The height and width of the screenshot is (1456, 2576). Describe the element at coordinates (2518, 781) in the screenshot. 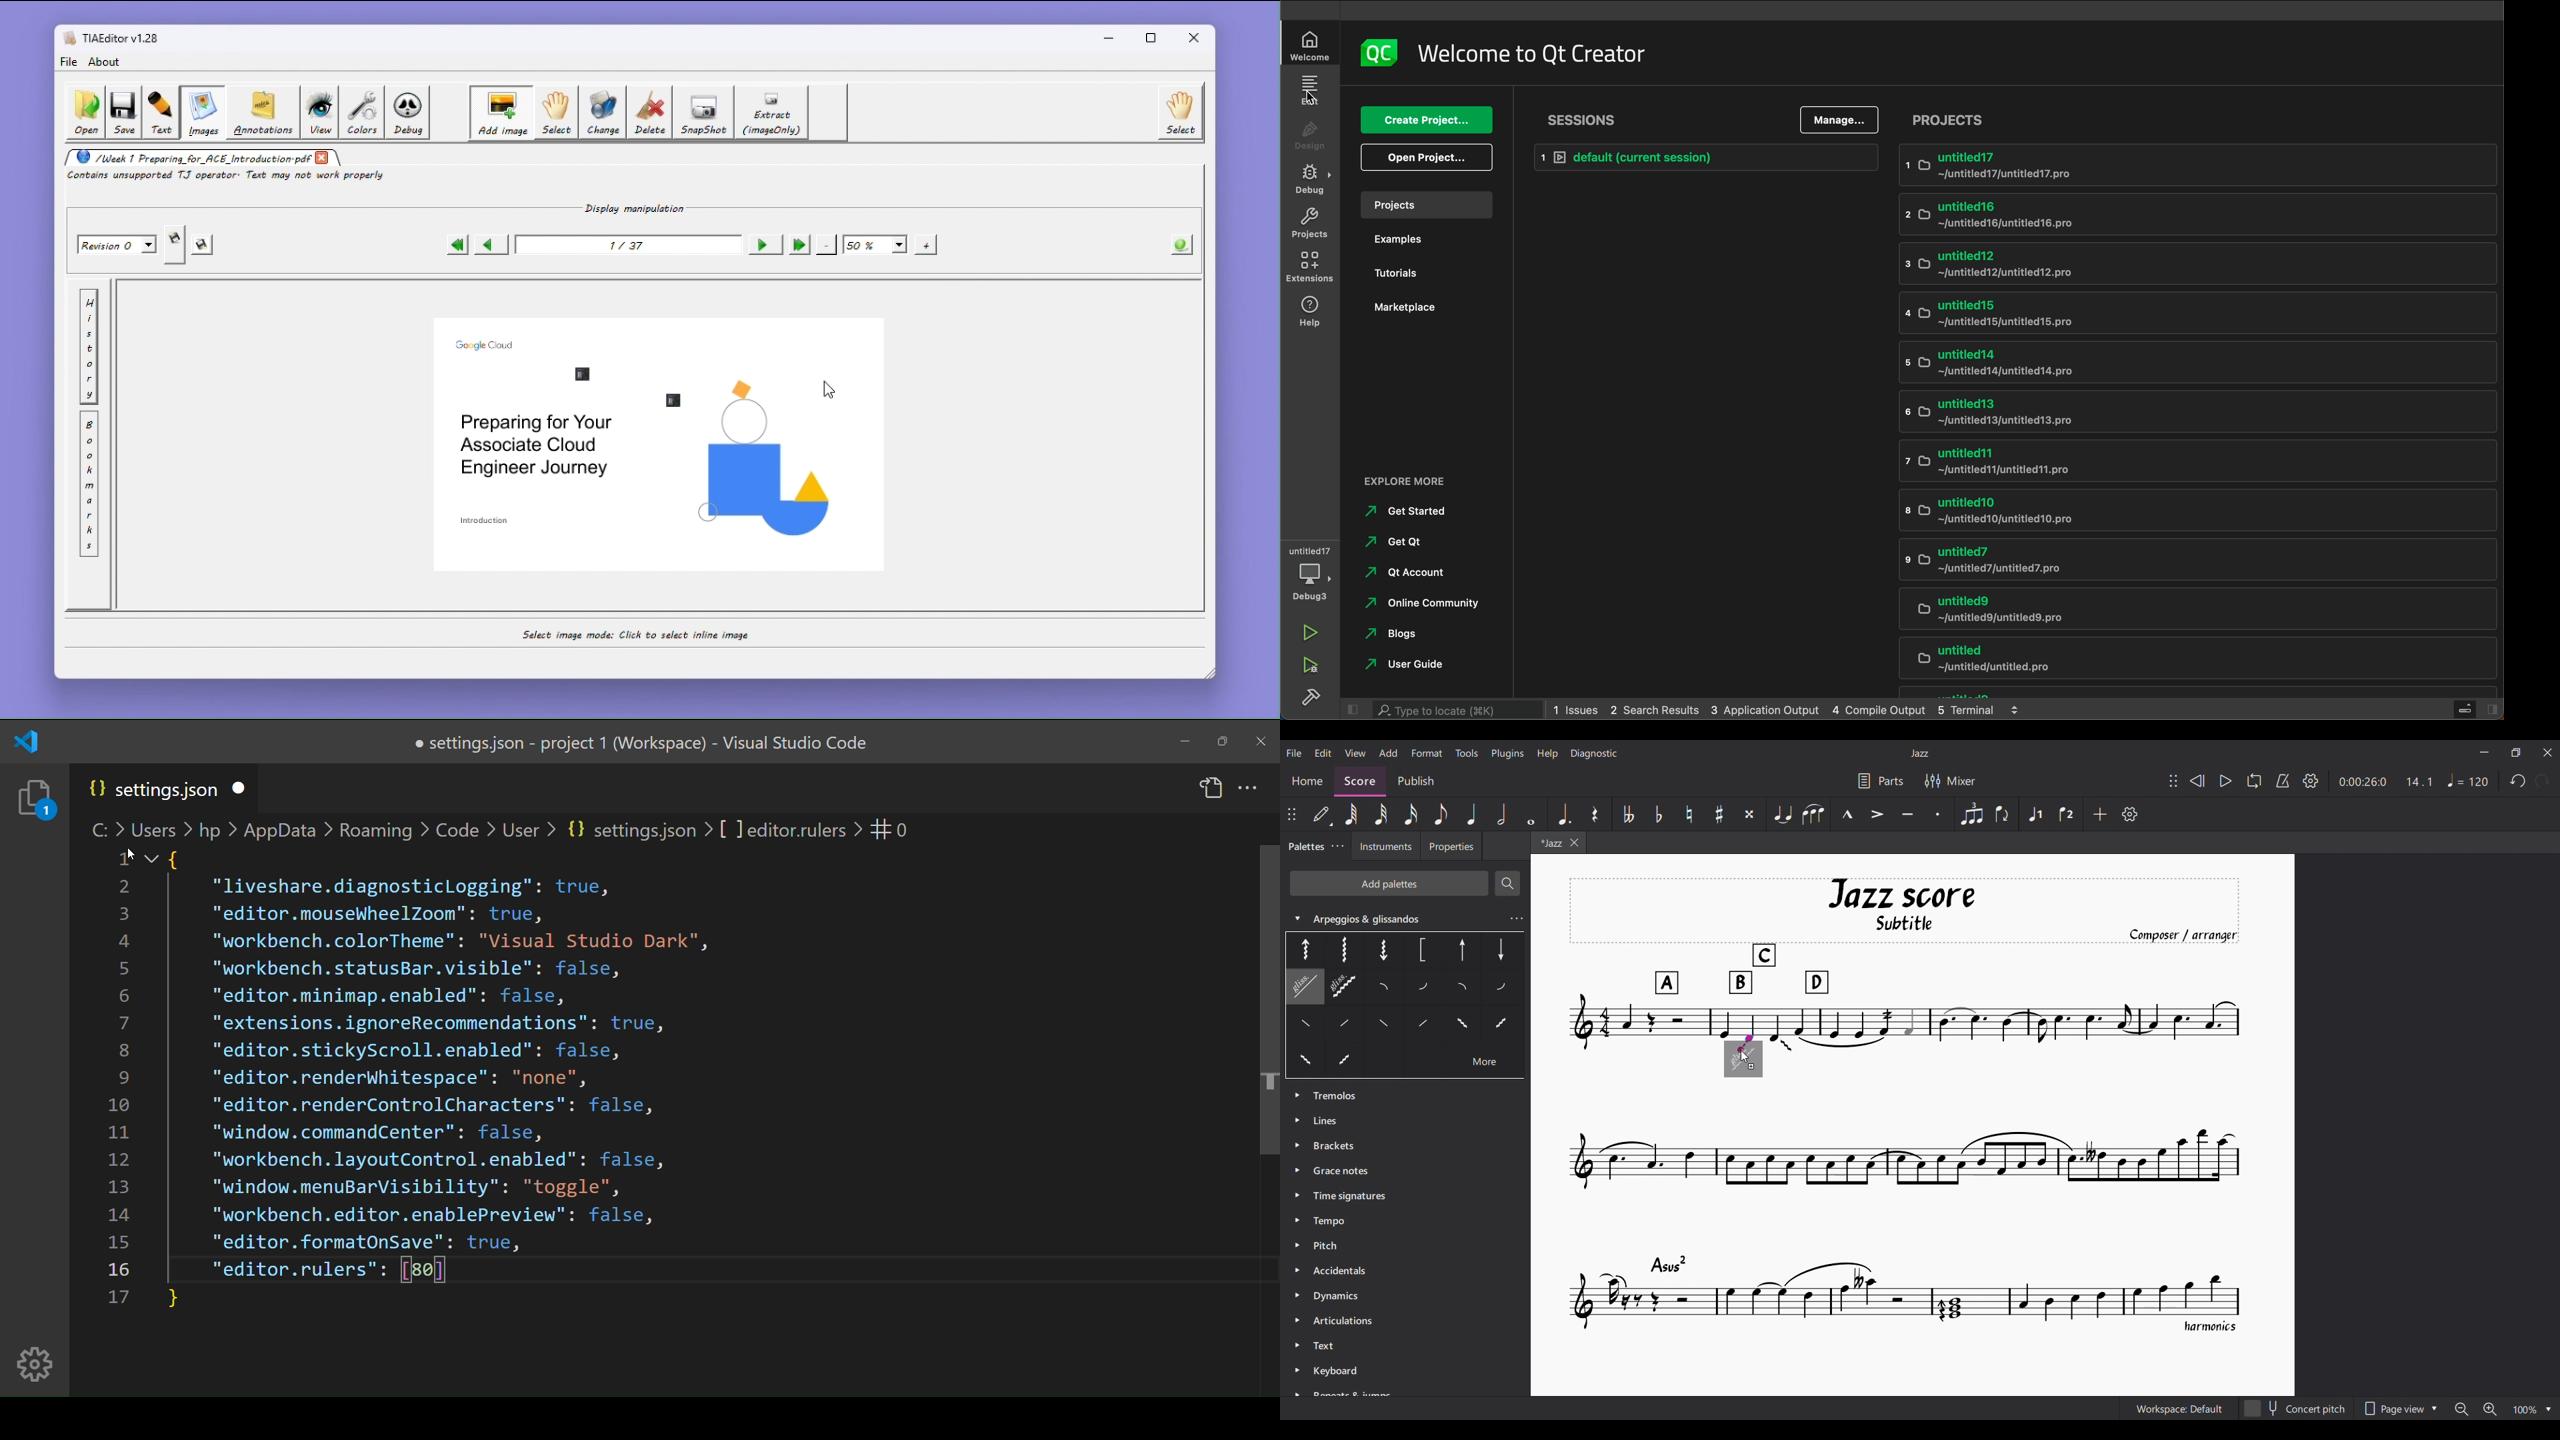

I see `Undo` at that location.